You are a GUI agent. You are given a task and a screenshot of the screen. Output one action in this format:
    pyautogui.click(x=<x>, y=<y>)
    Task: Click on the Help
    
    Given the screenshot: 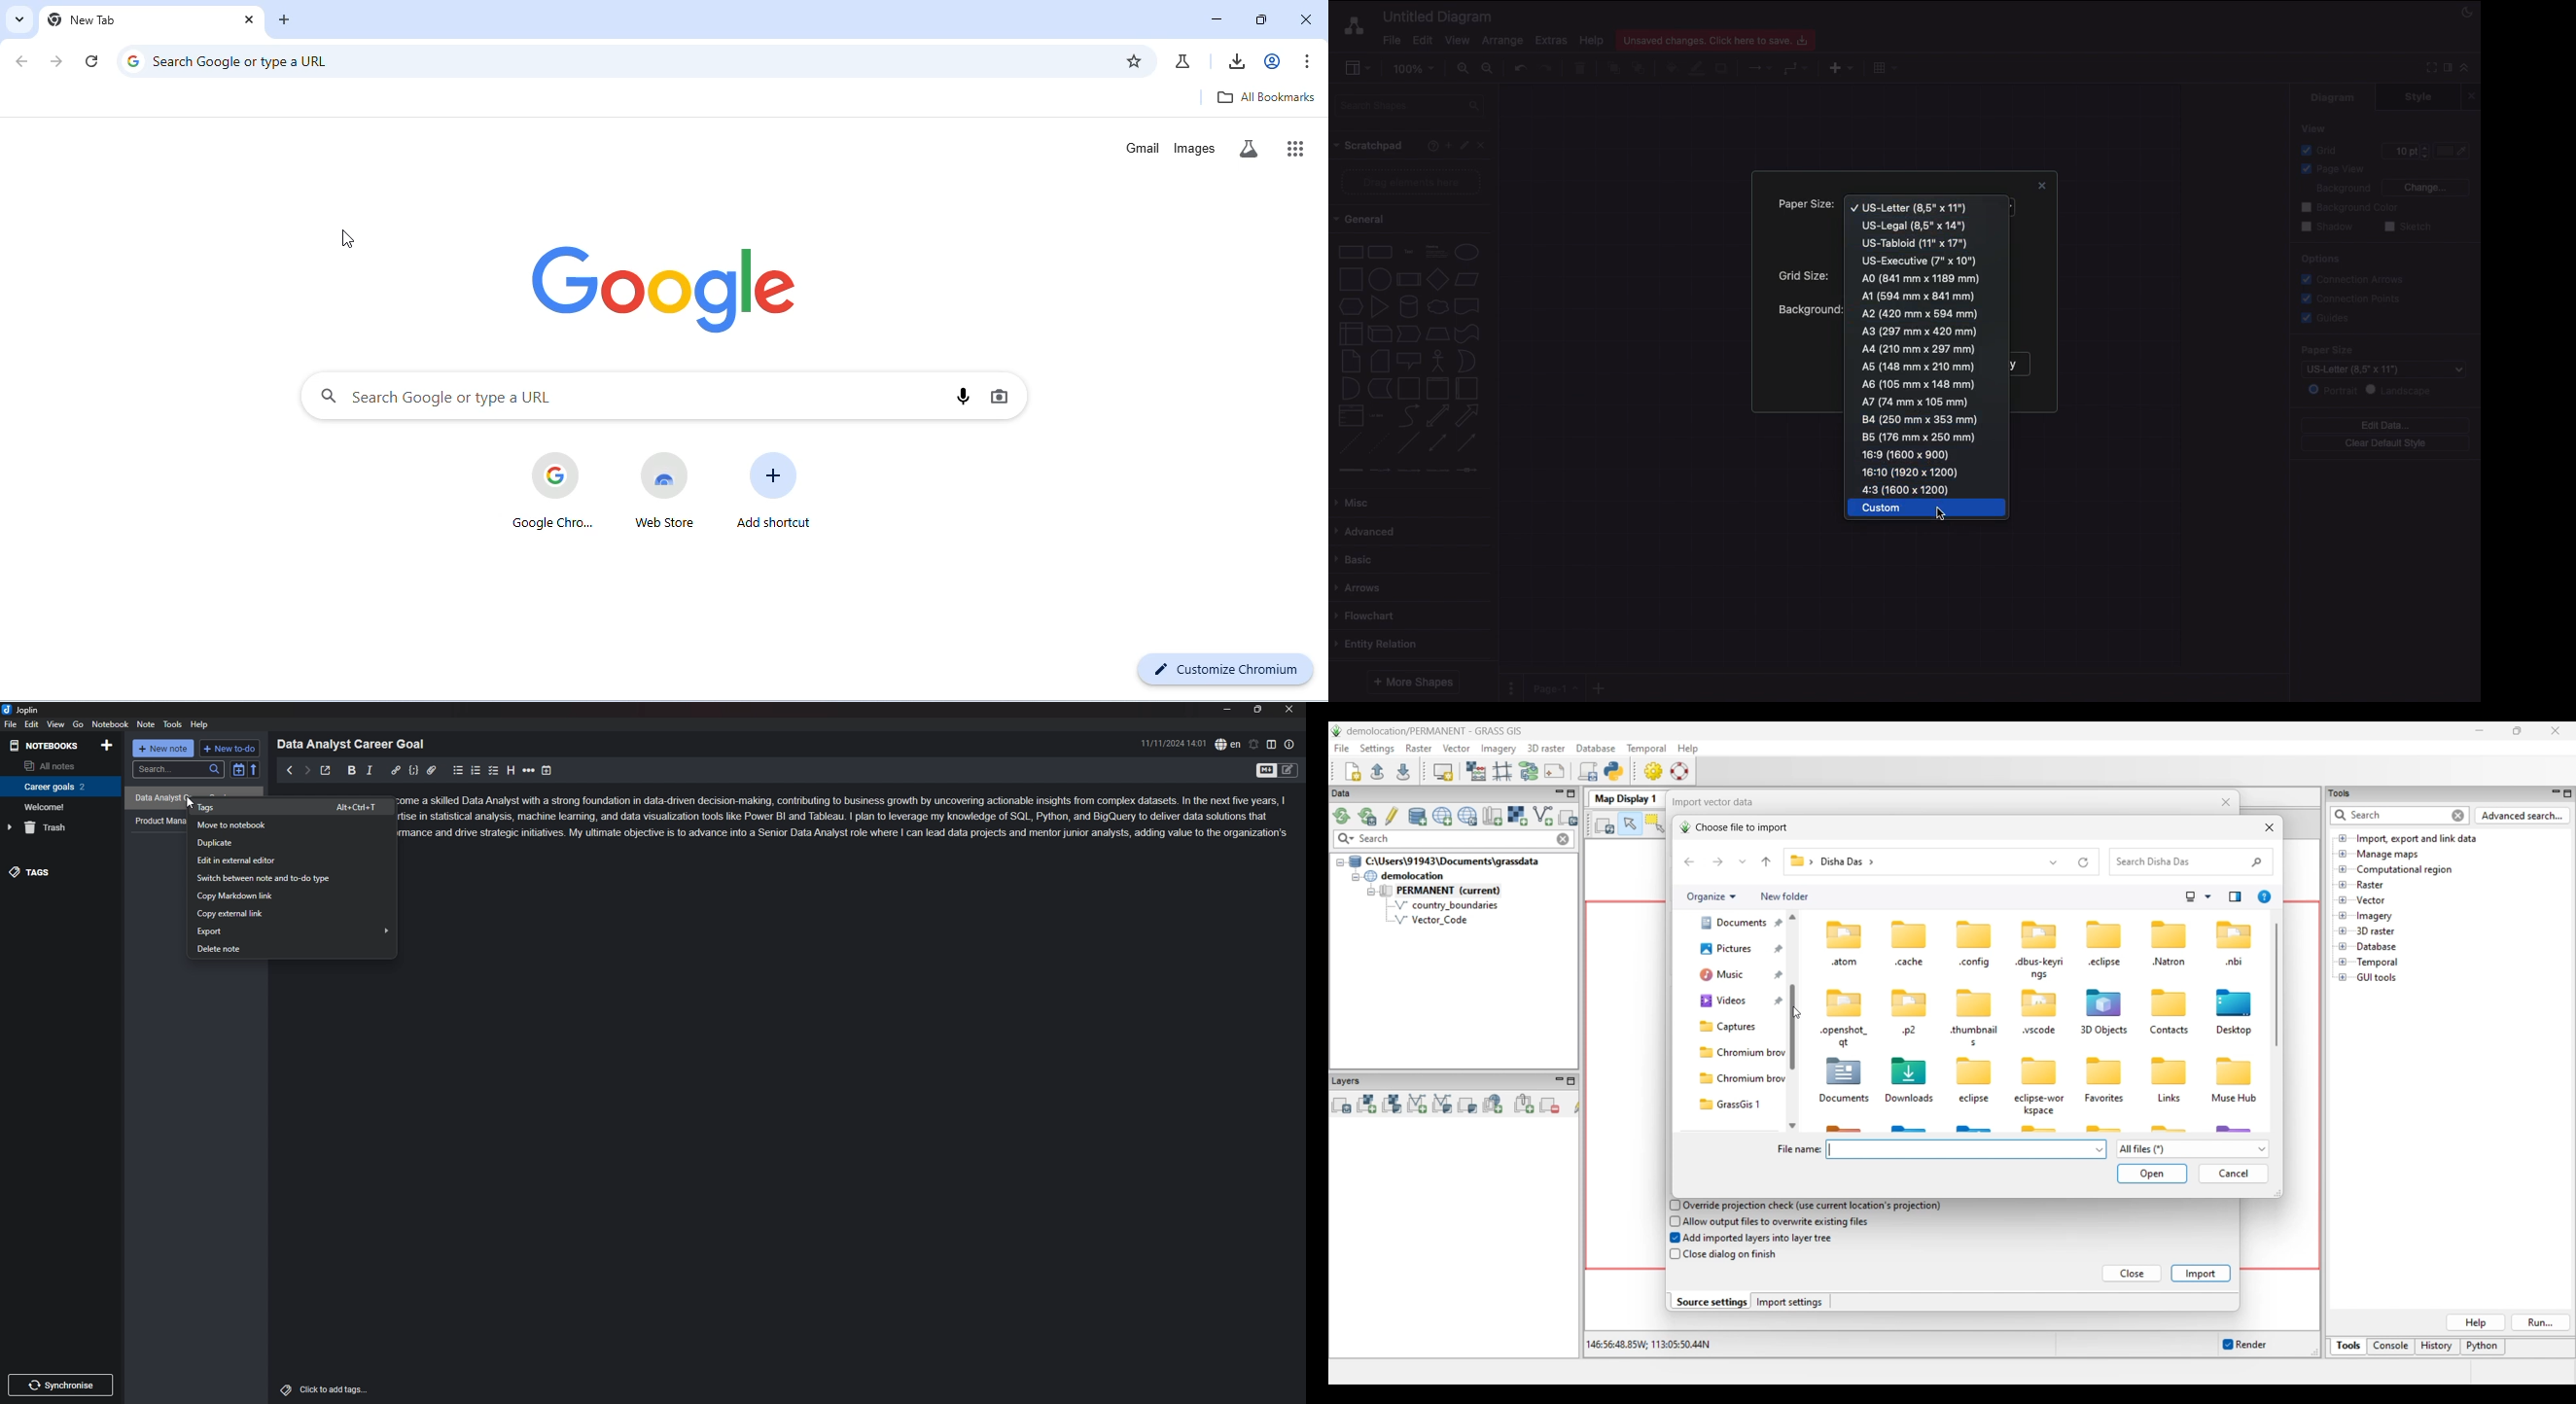 What is the action you would take?
    pyautogui.click(x=1429, y=145)
    